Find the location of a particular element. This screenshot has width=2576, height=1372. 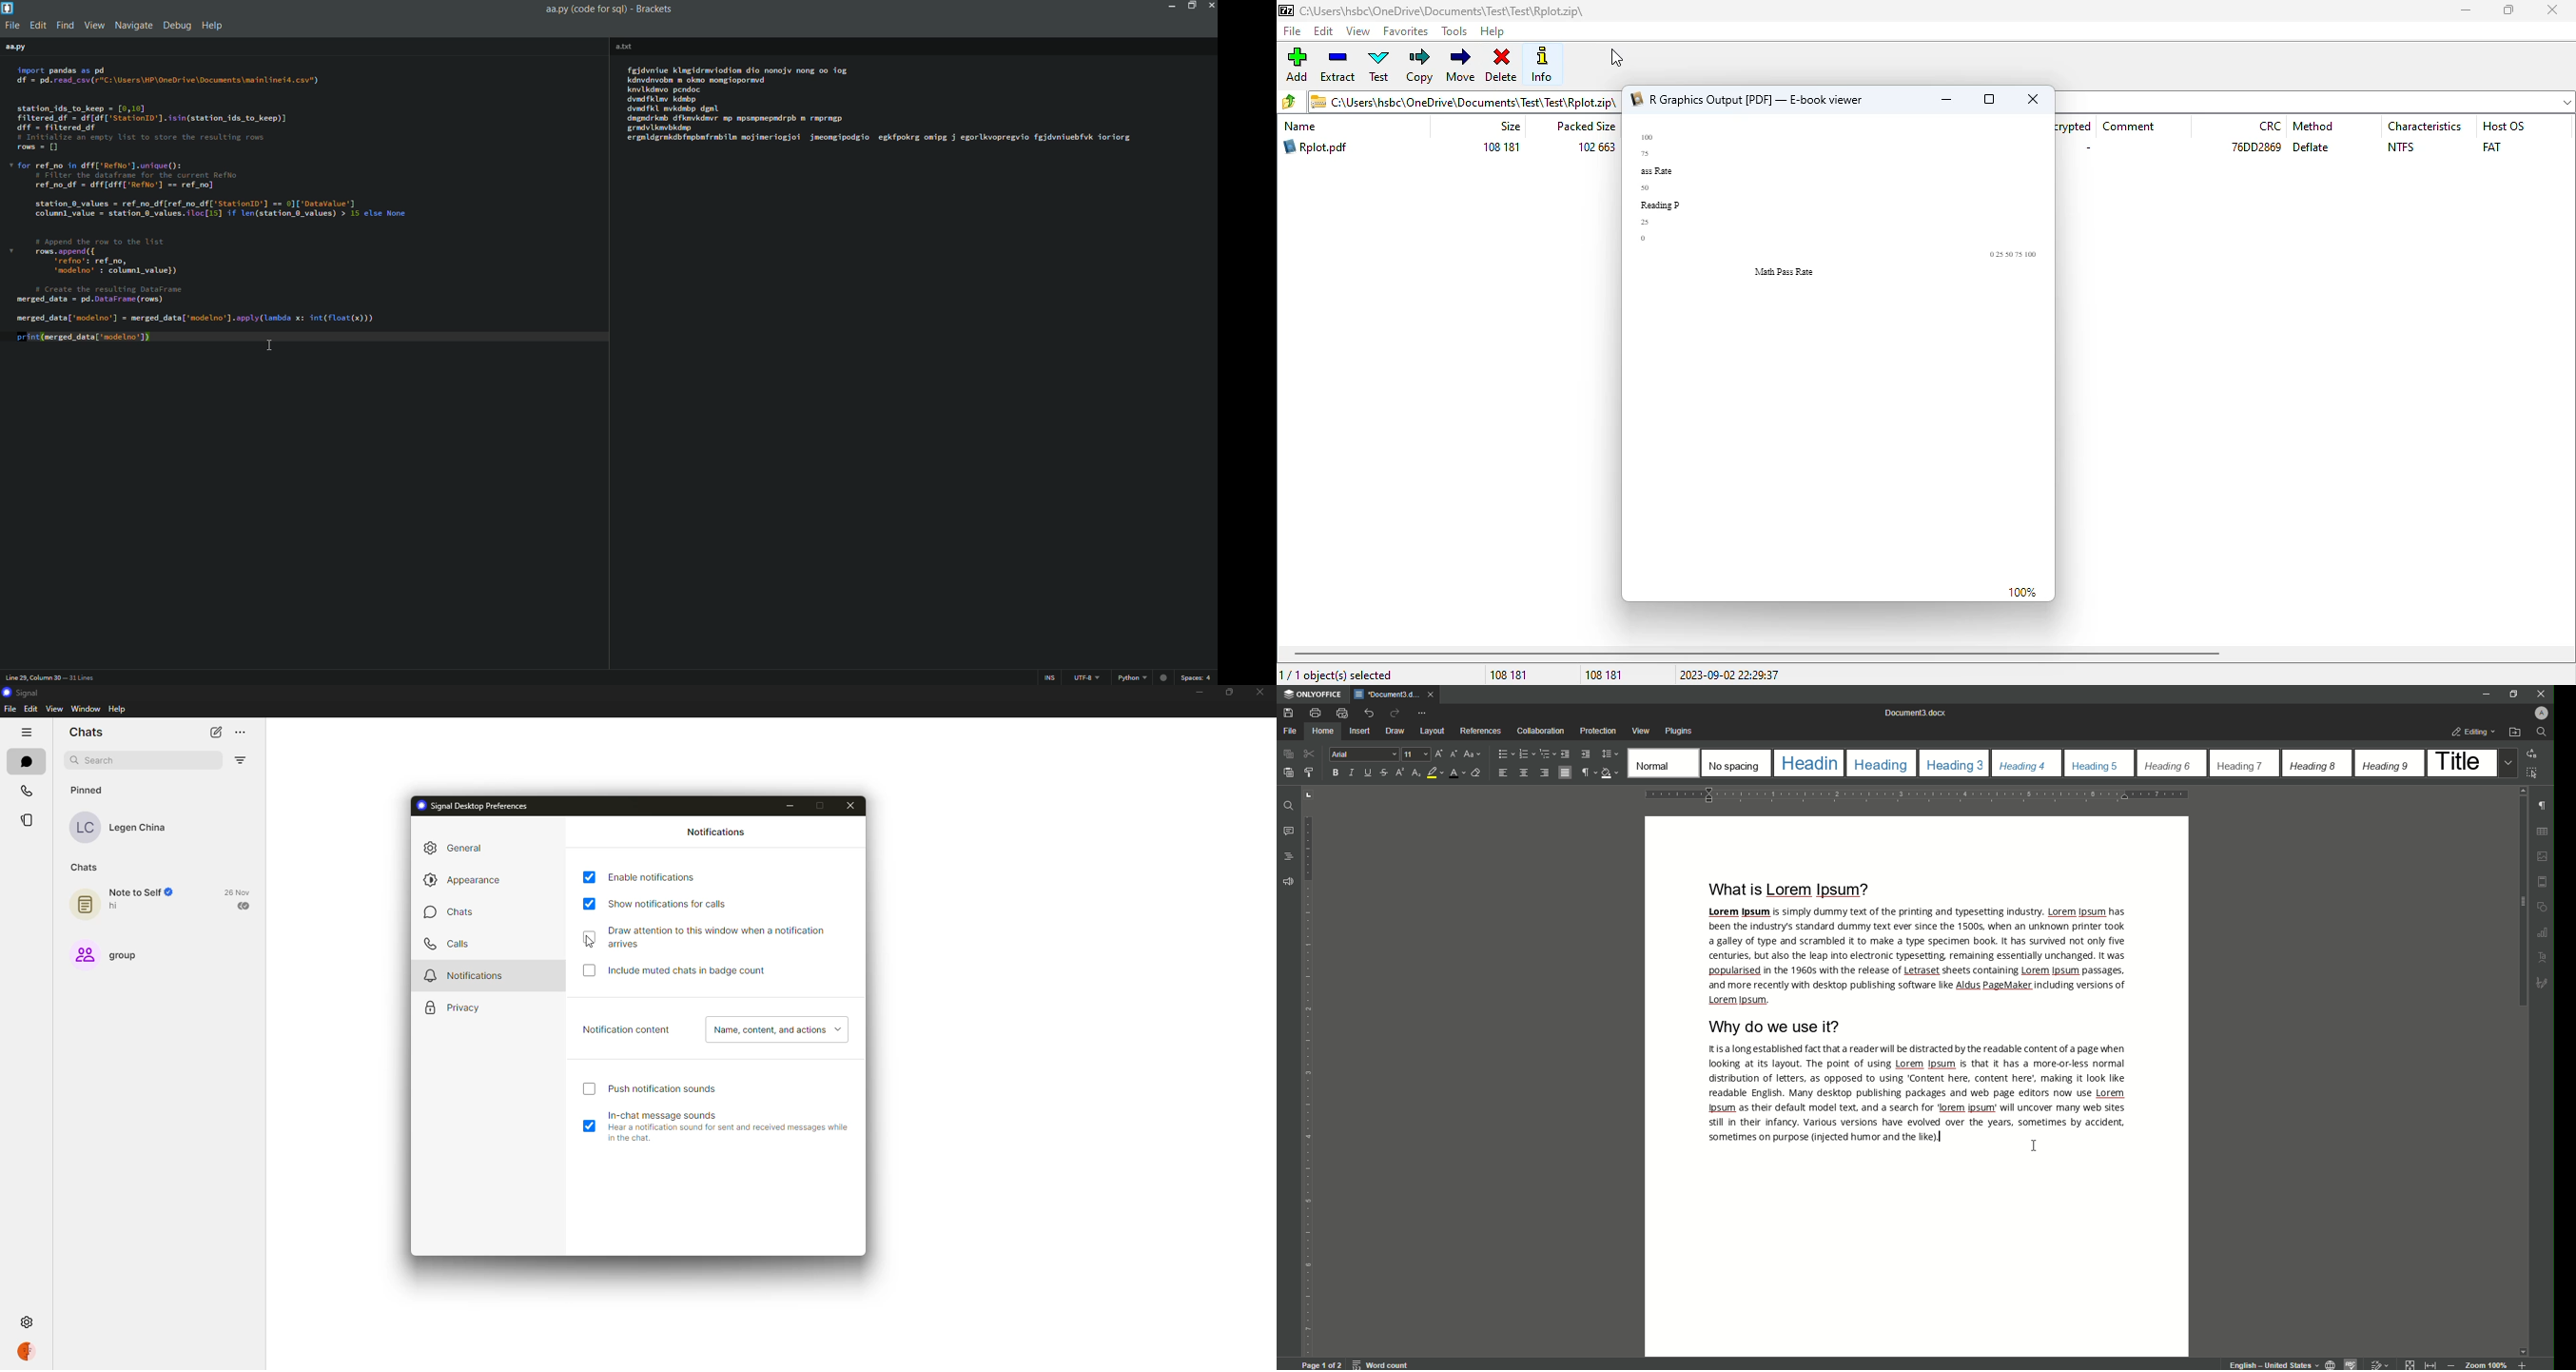

Italics is located at coordinates (1352, 774).